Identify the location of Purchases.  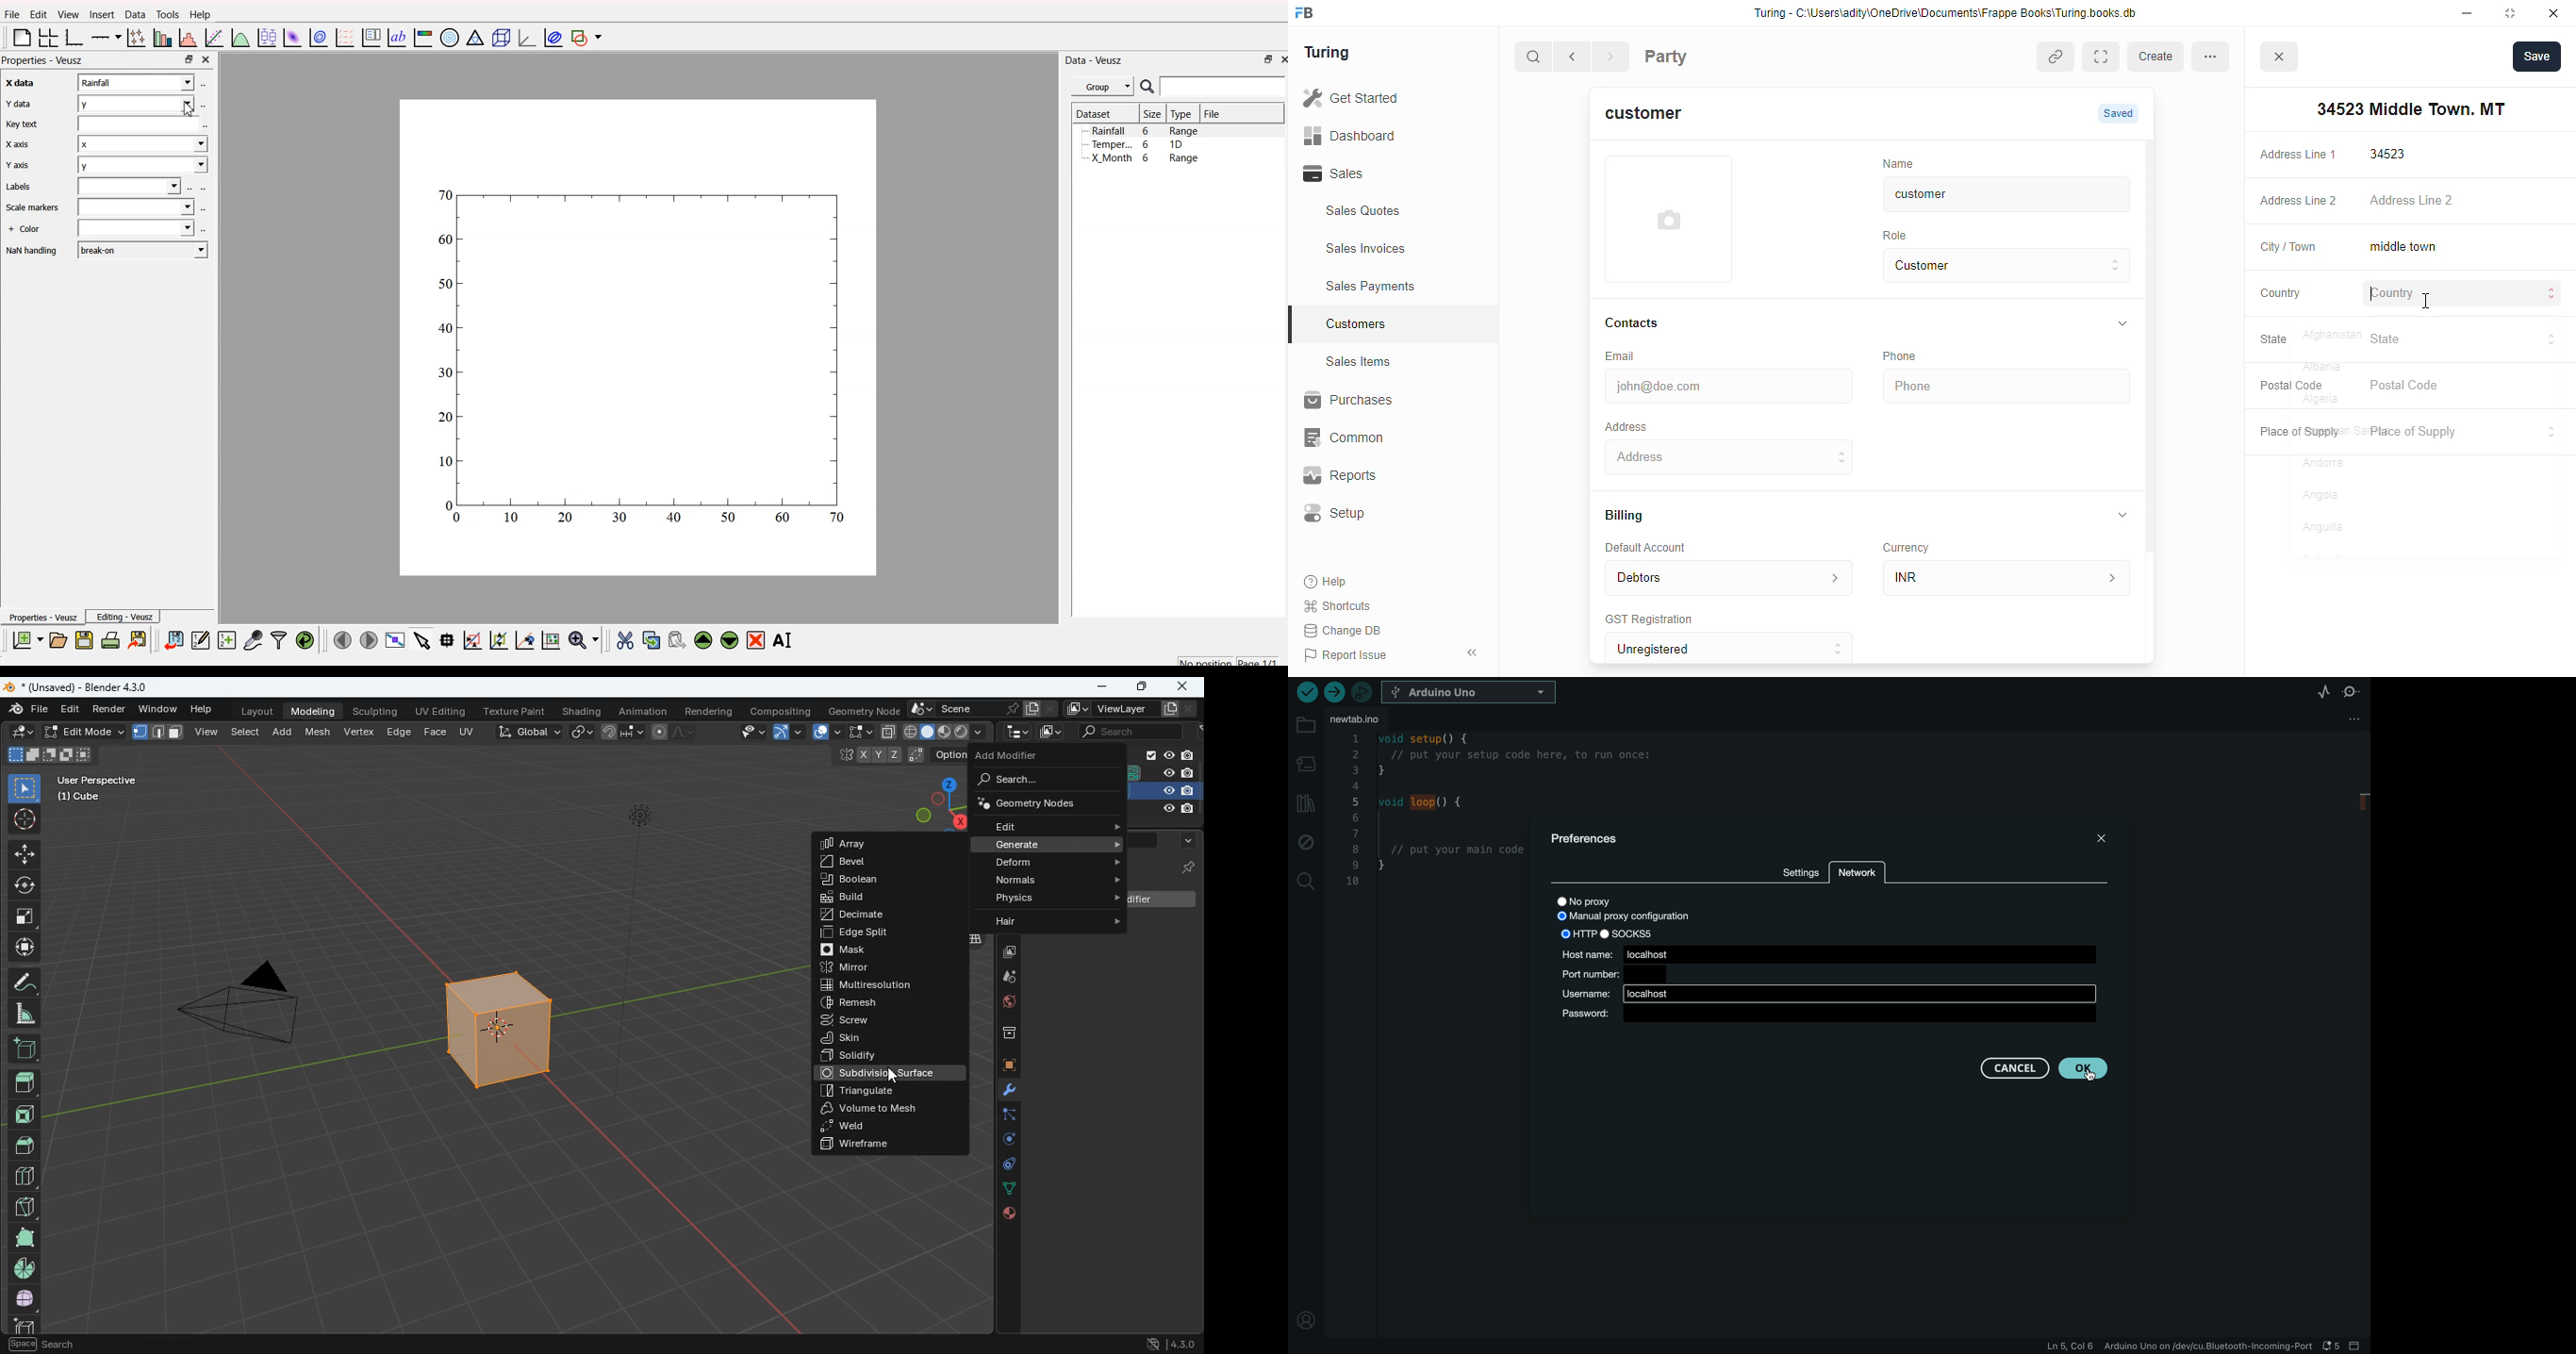
(1382, 403).